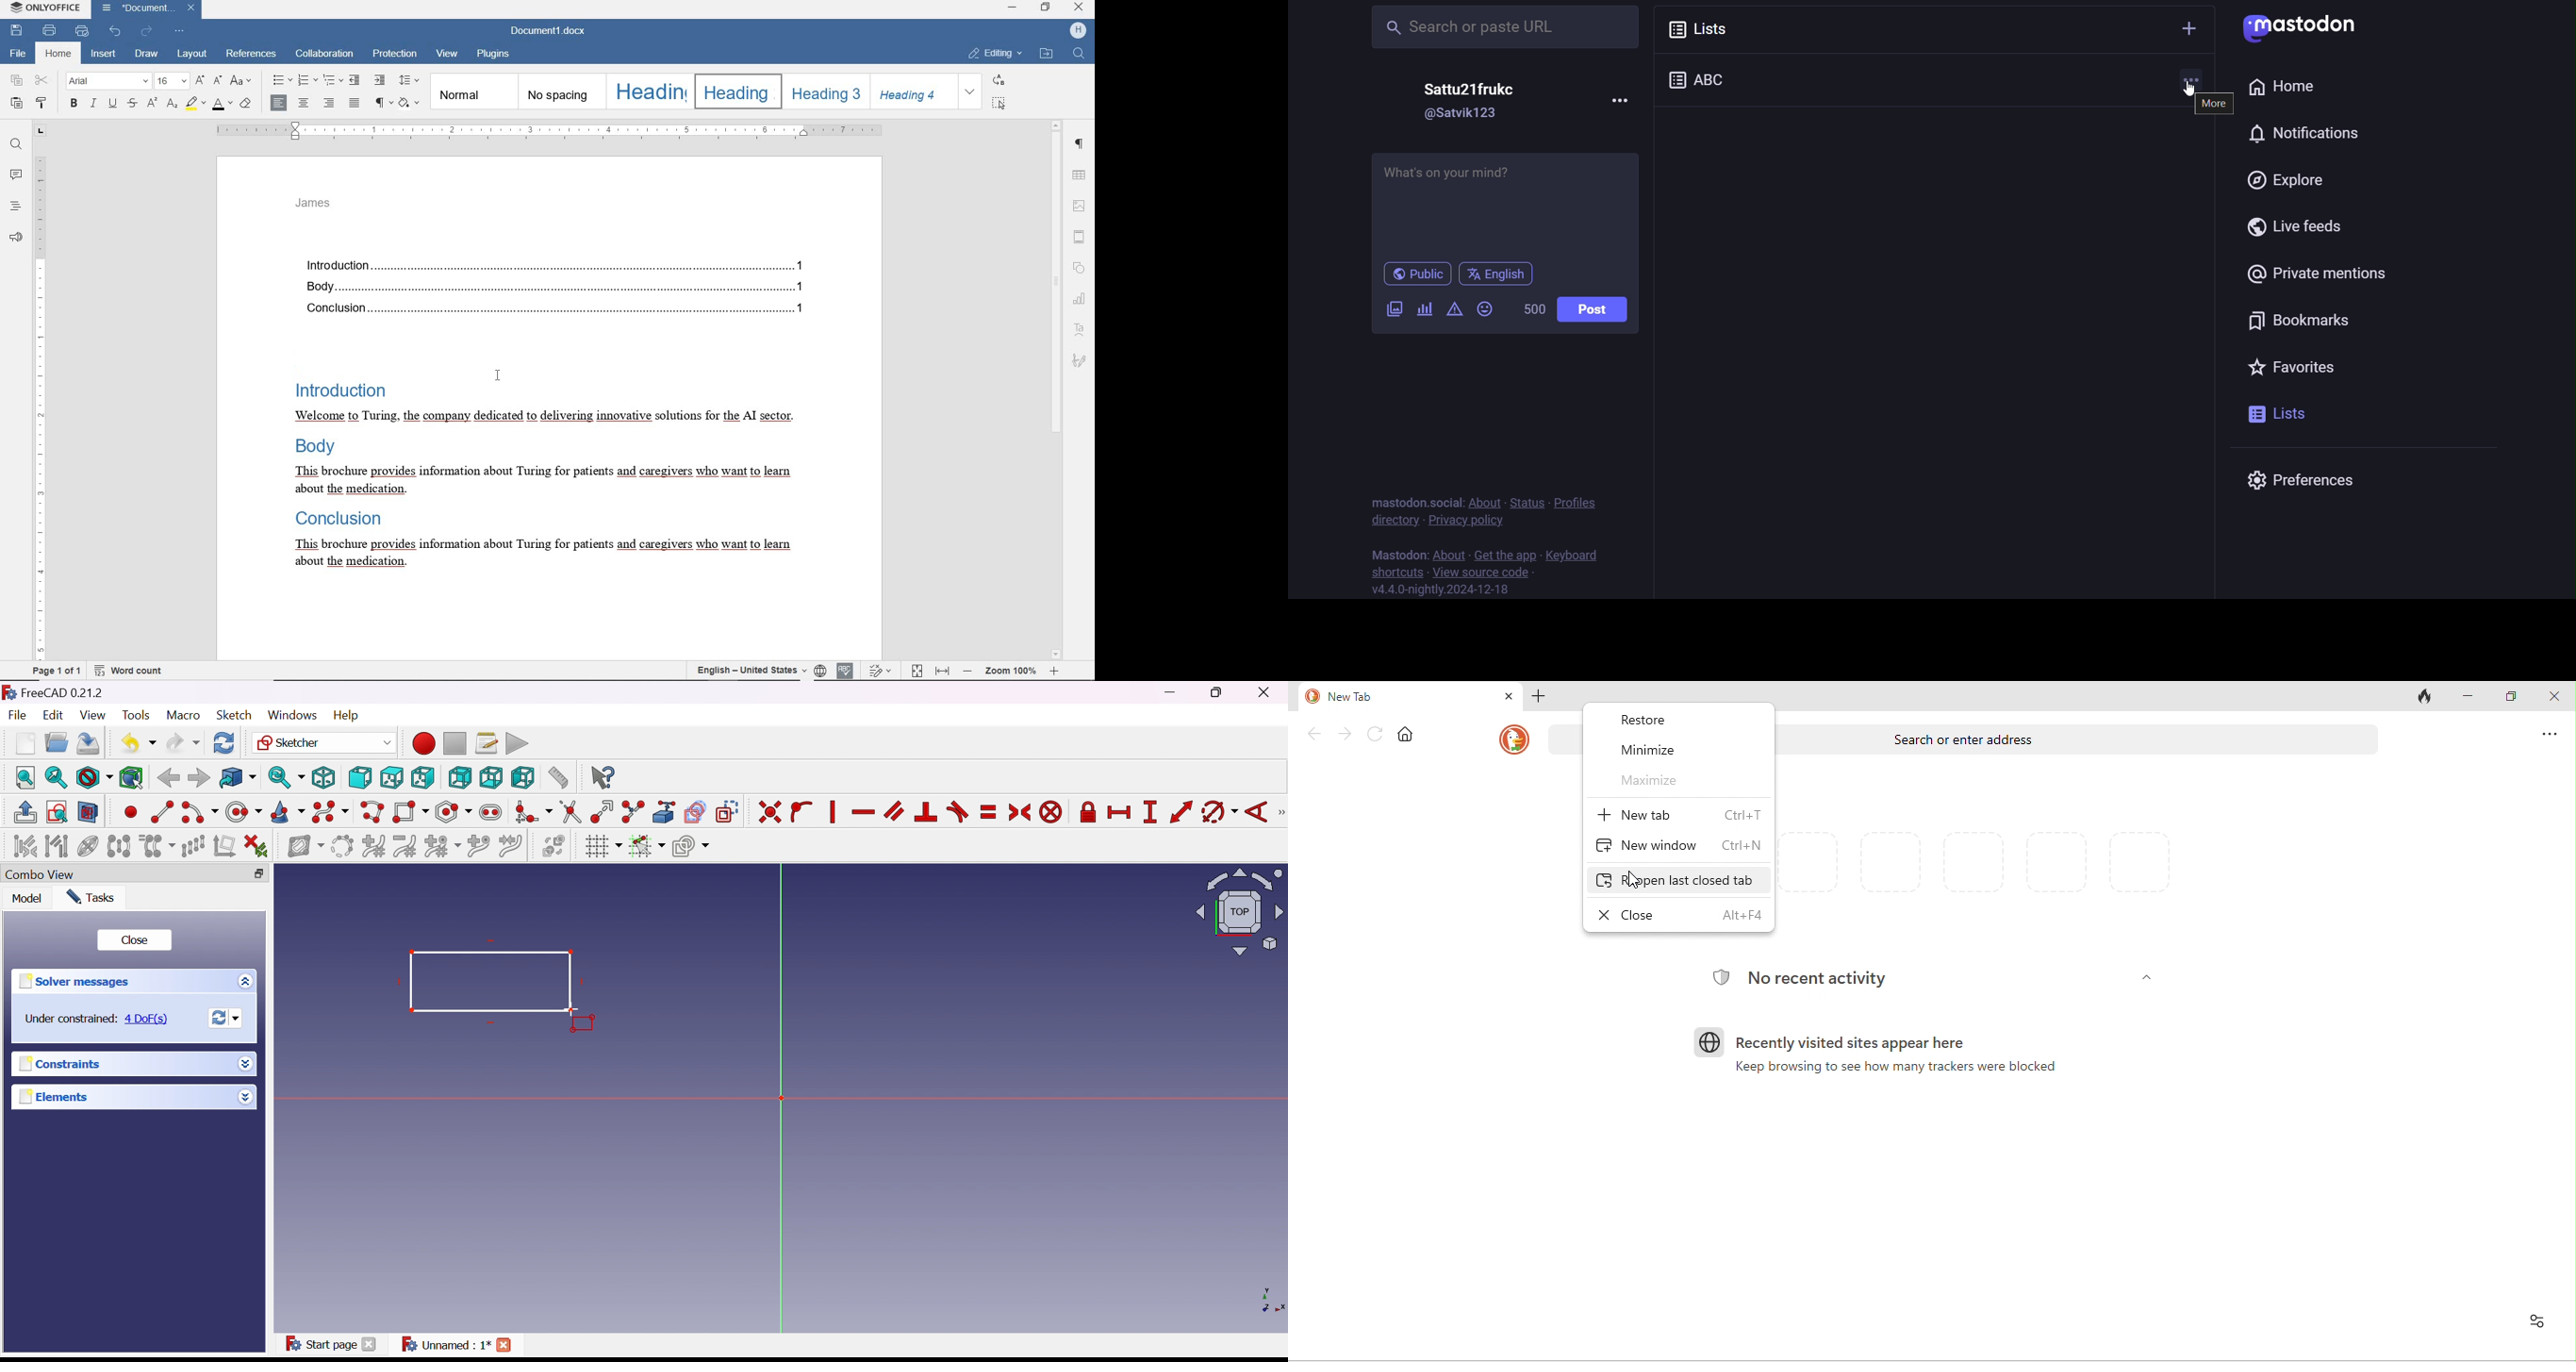 The image size is (2576, 1372). Describe the element at coordinates (1150, 812) in the screenshot. I see `Constrain vertical distance` at that location.